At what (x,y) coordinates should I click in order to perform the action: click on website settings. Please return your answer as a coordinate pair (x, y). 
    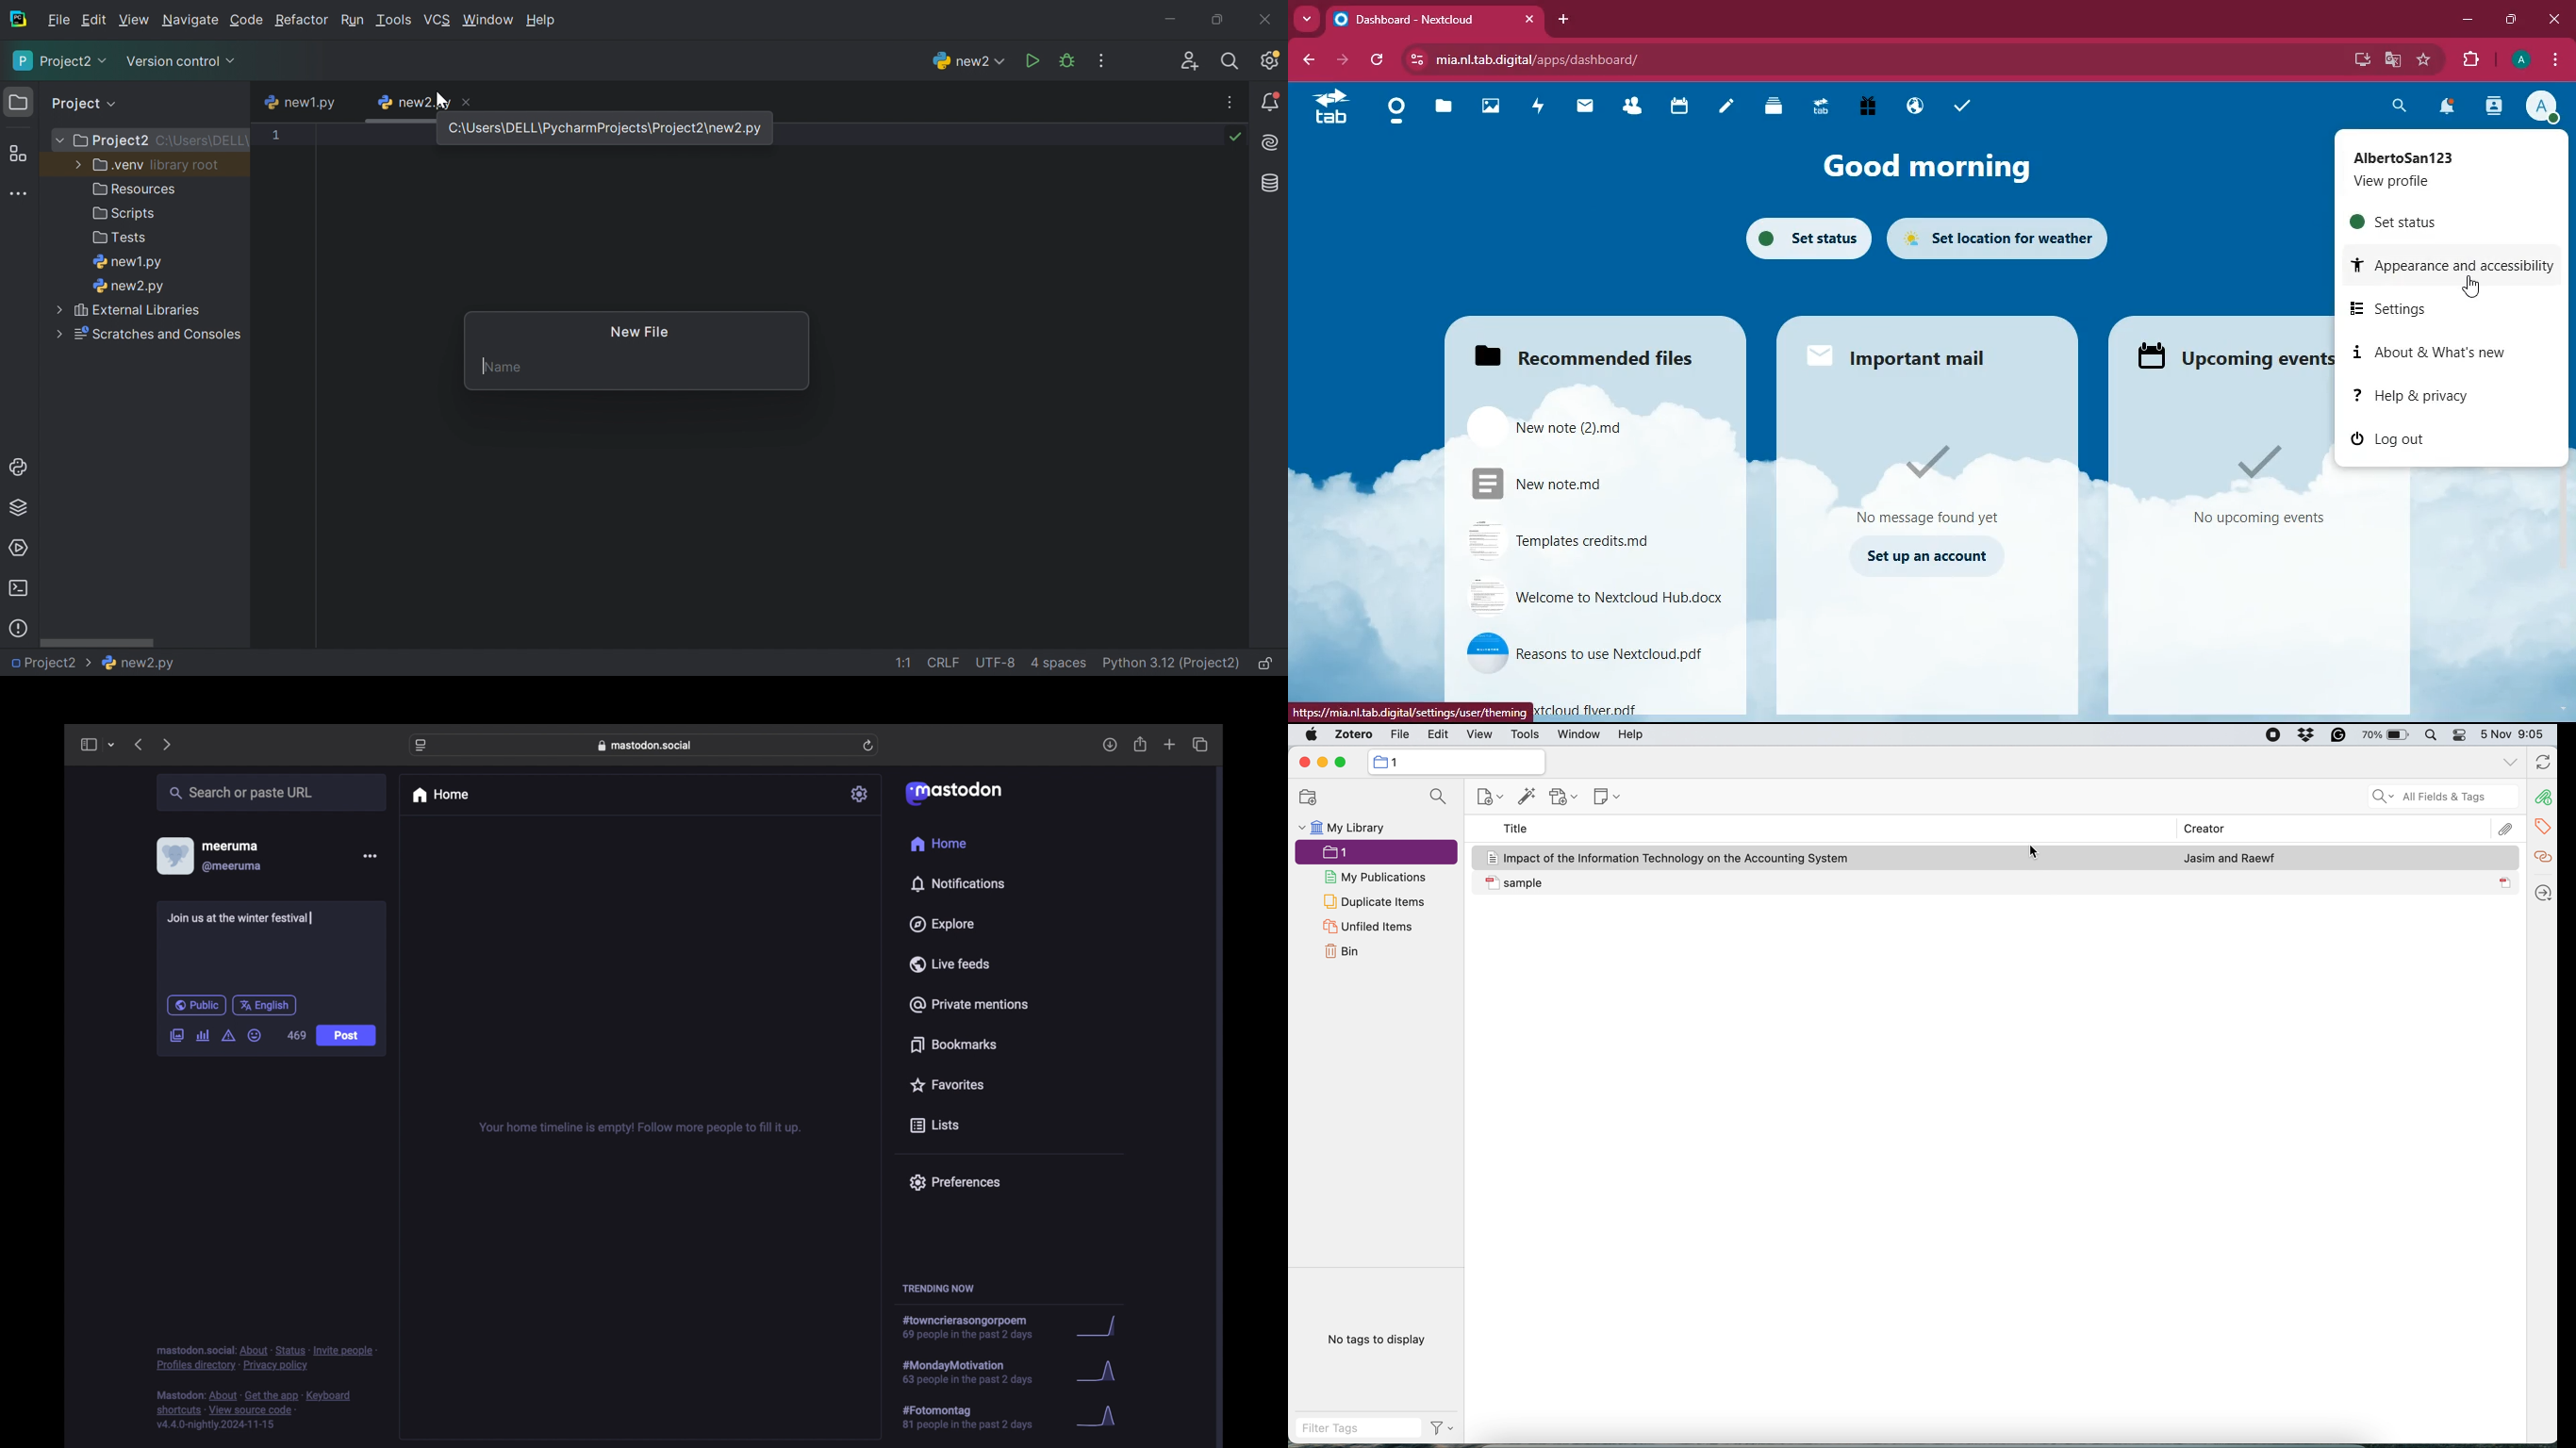
    Looking at the image, I should click on (422, 745).